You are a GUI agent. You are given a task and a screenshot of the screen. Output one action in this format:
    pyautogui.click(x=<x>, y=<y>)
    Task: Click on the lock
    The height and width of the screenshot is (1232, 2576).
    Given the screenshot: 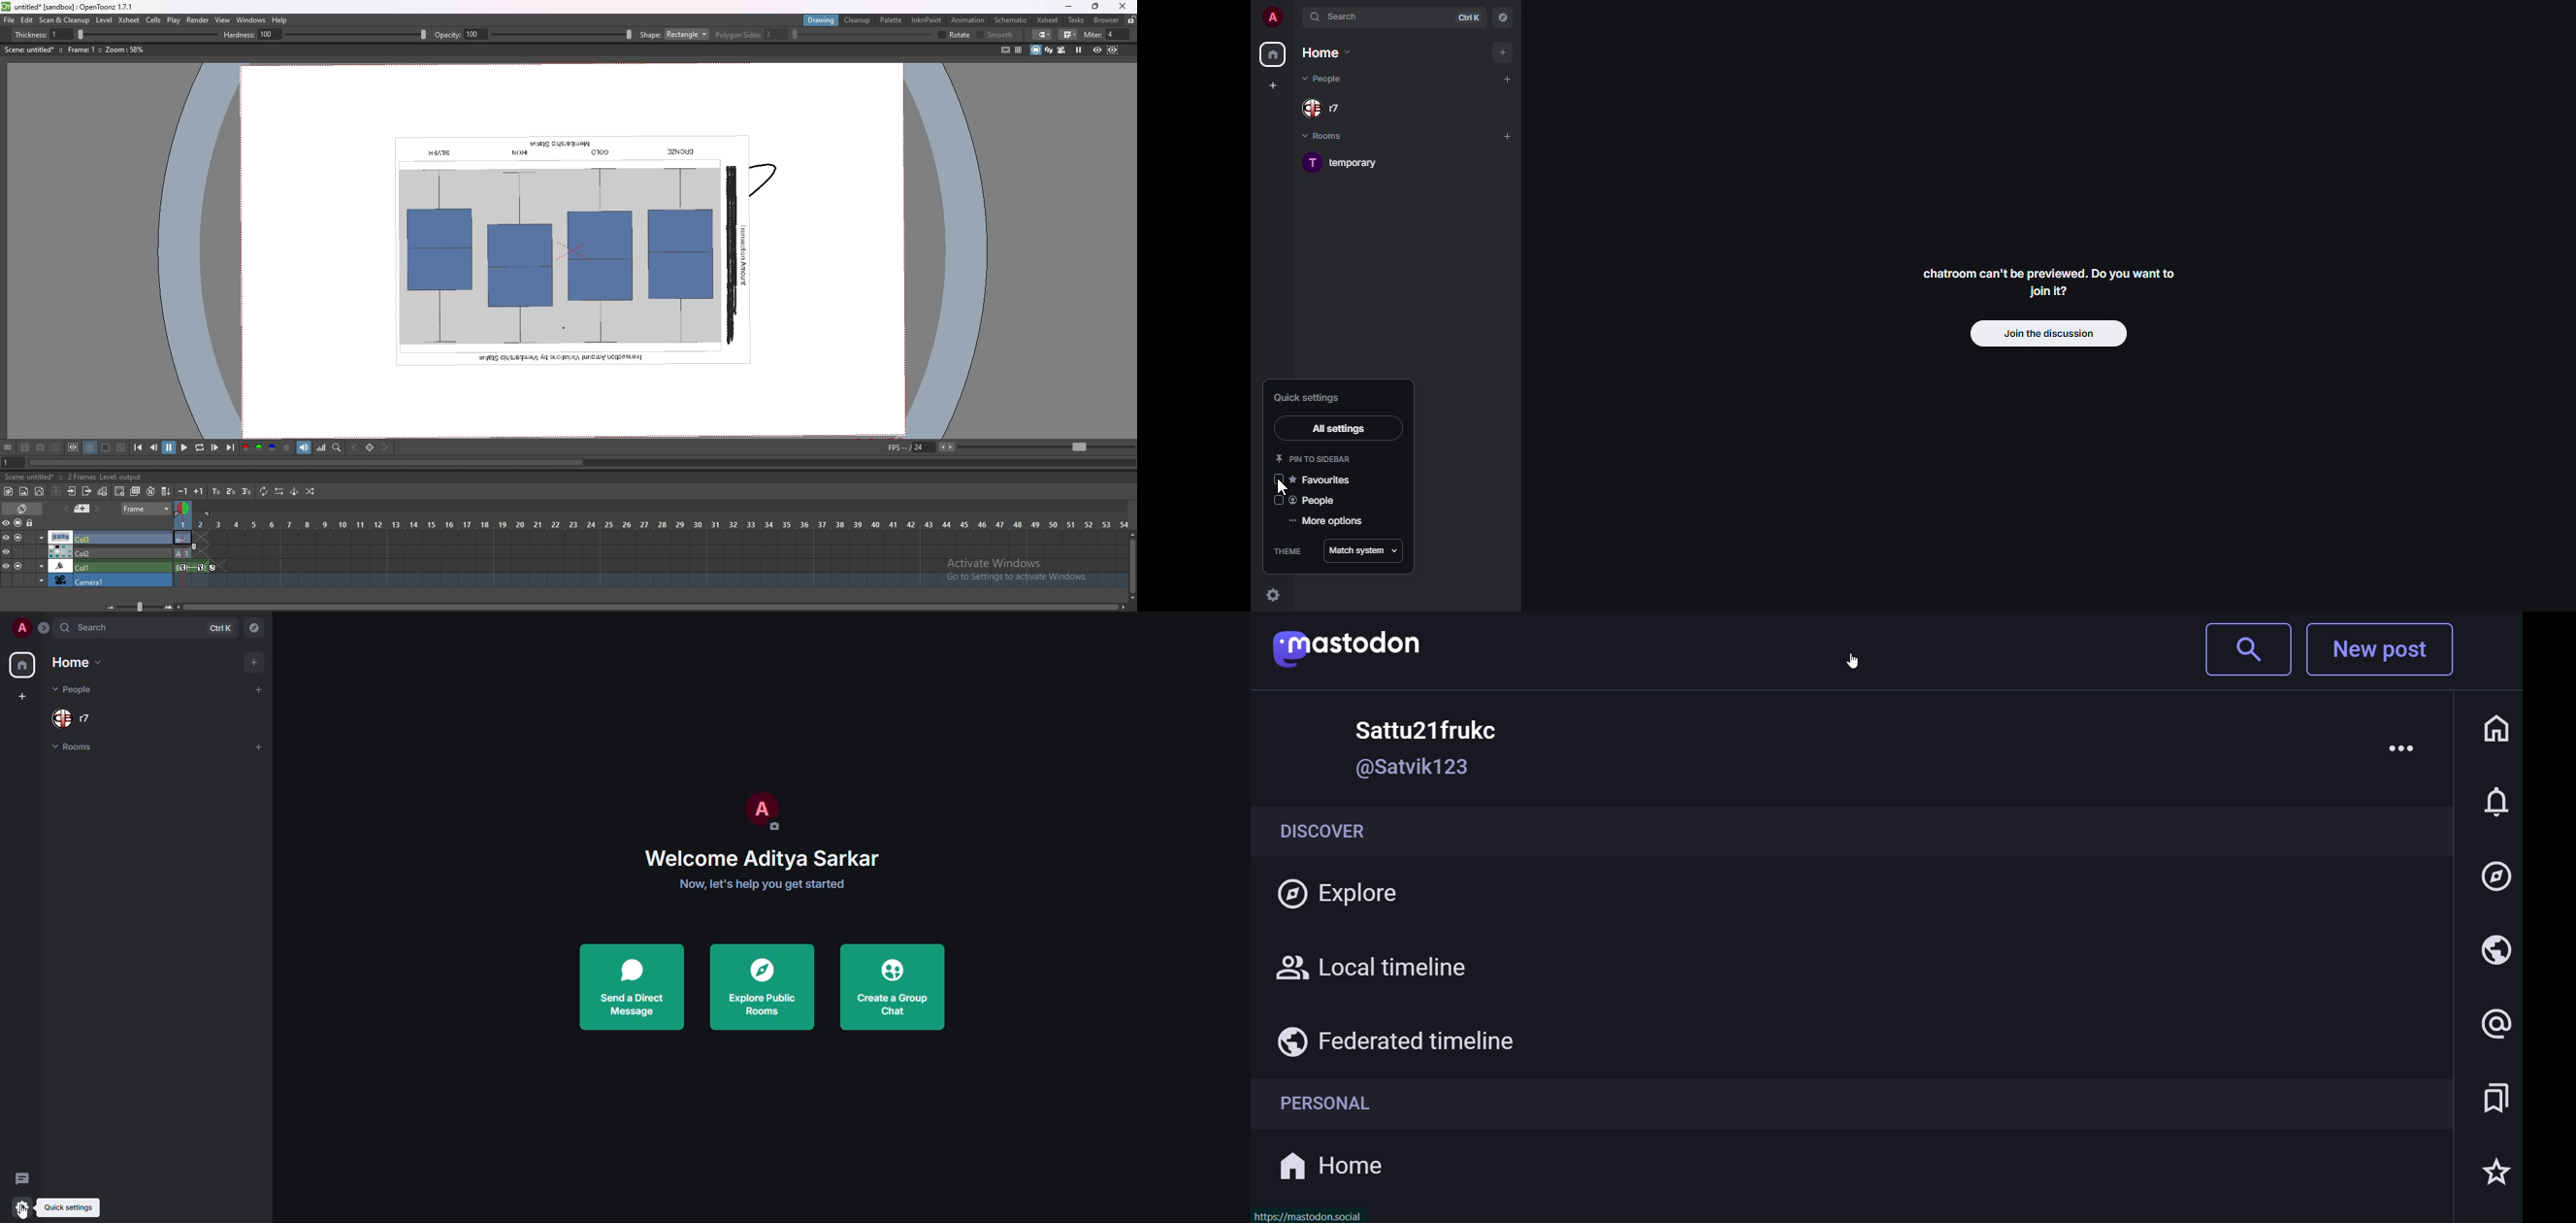 What is the action you would take?
    pyautogui.click(x=1131, y=20)
    